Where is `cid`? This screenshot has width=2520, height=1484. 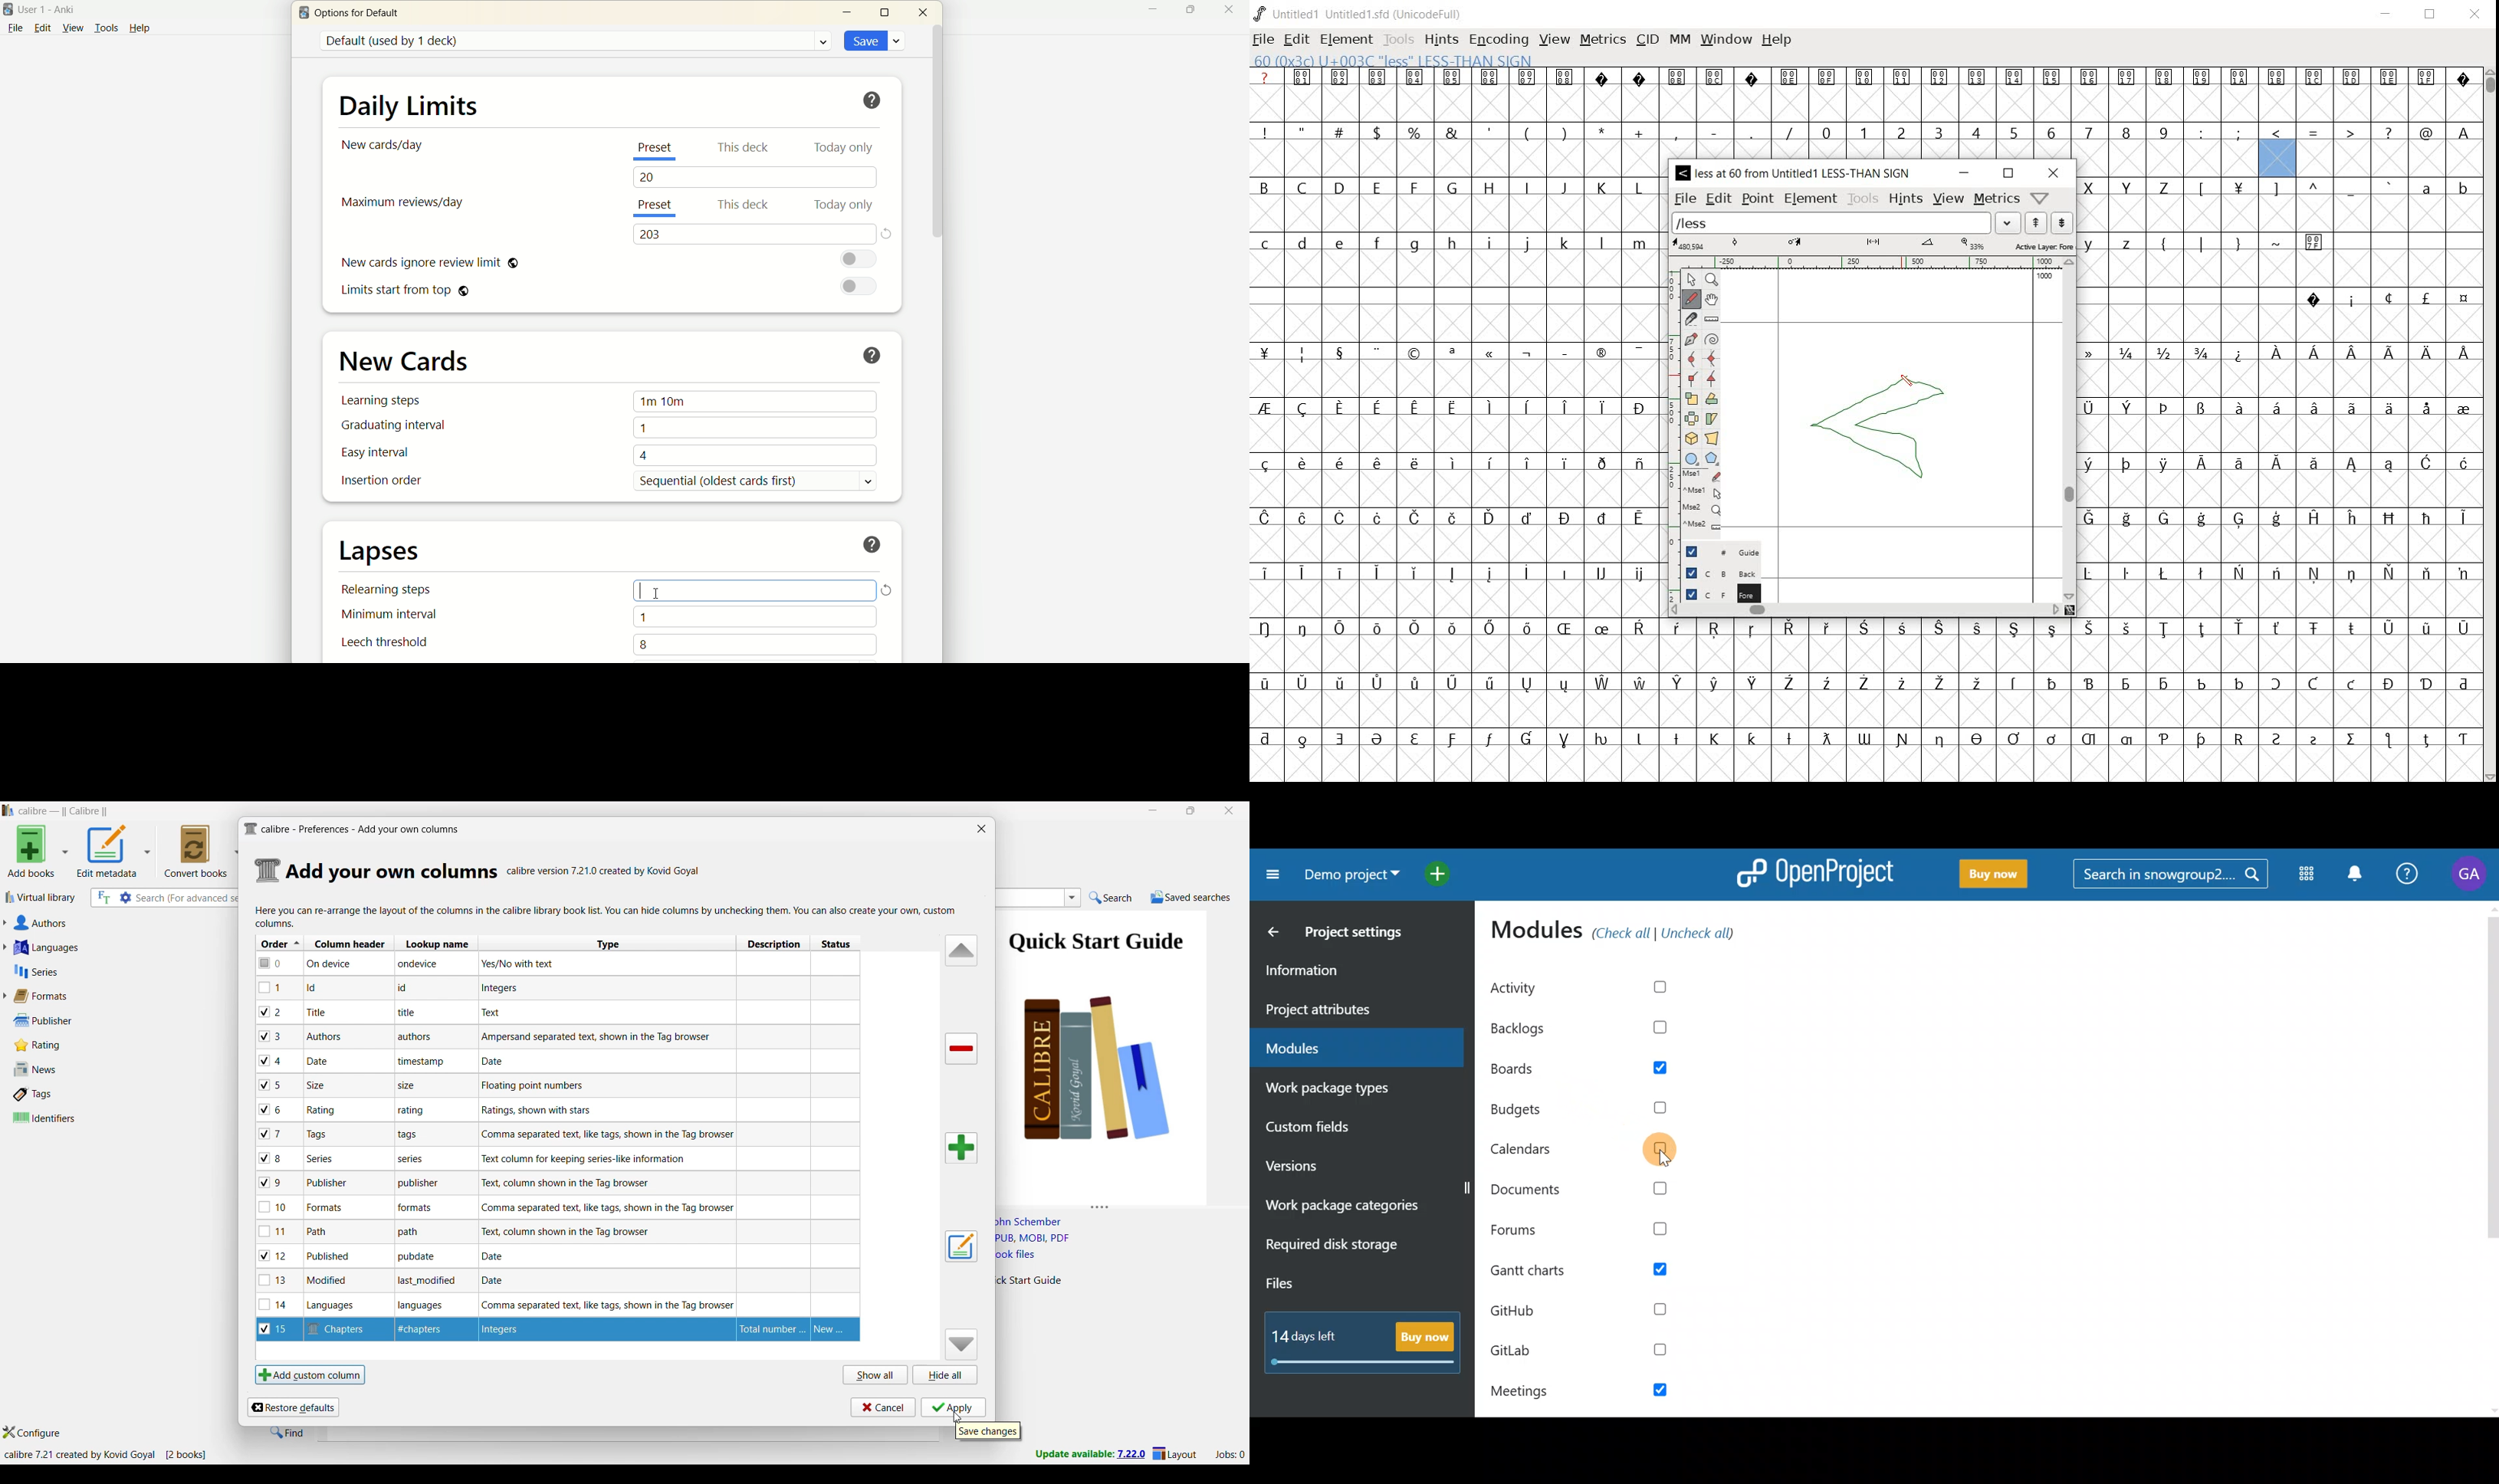 cid is located at coordinates (1647, 41).